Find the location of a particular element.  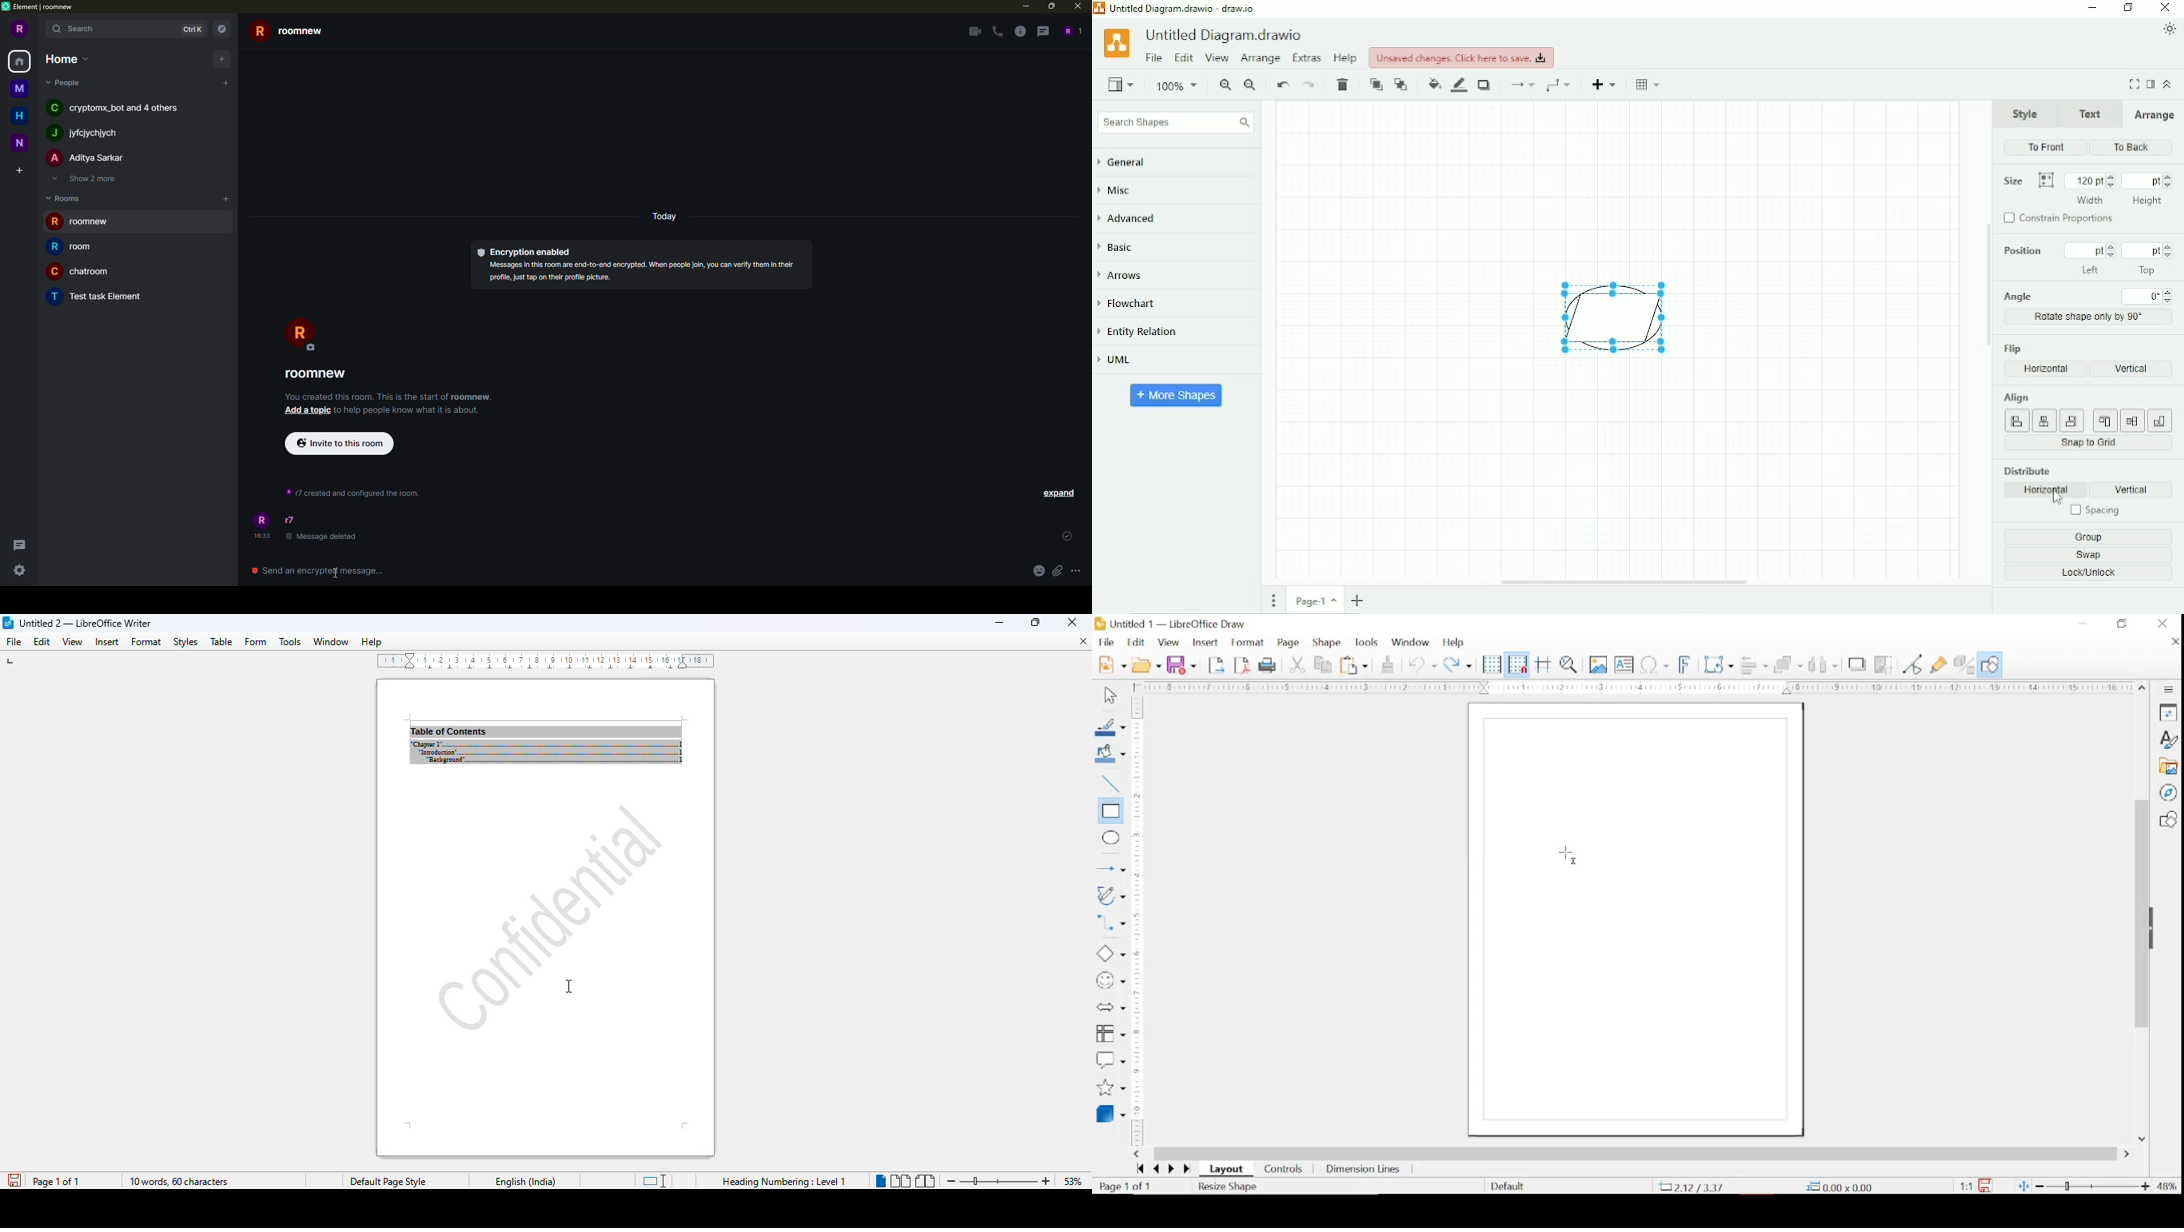

Flip is located at coordinates (2014, 348).